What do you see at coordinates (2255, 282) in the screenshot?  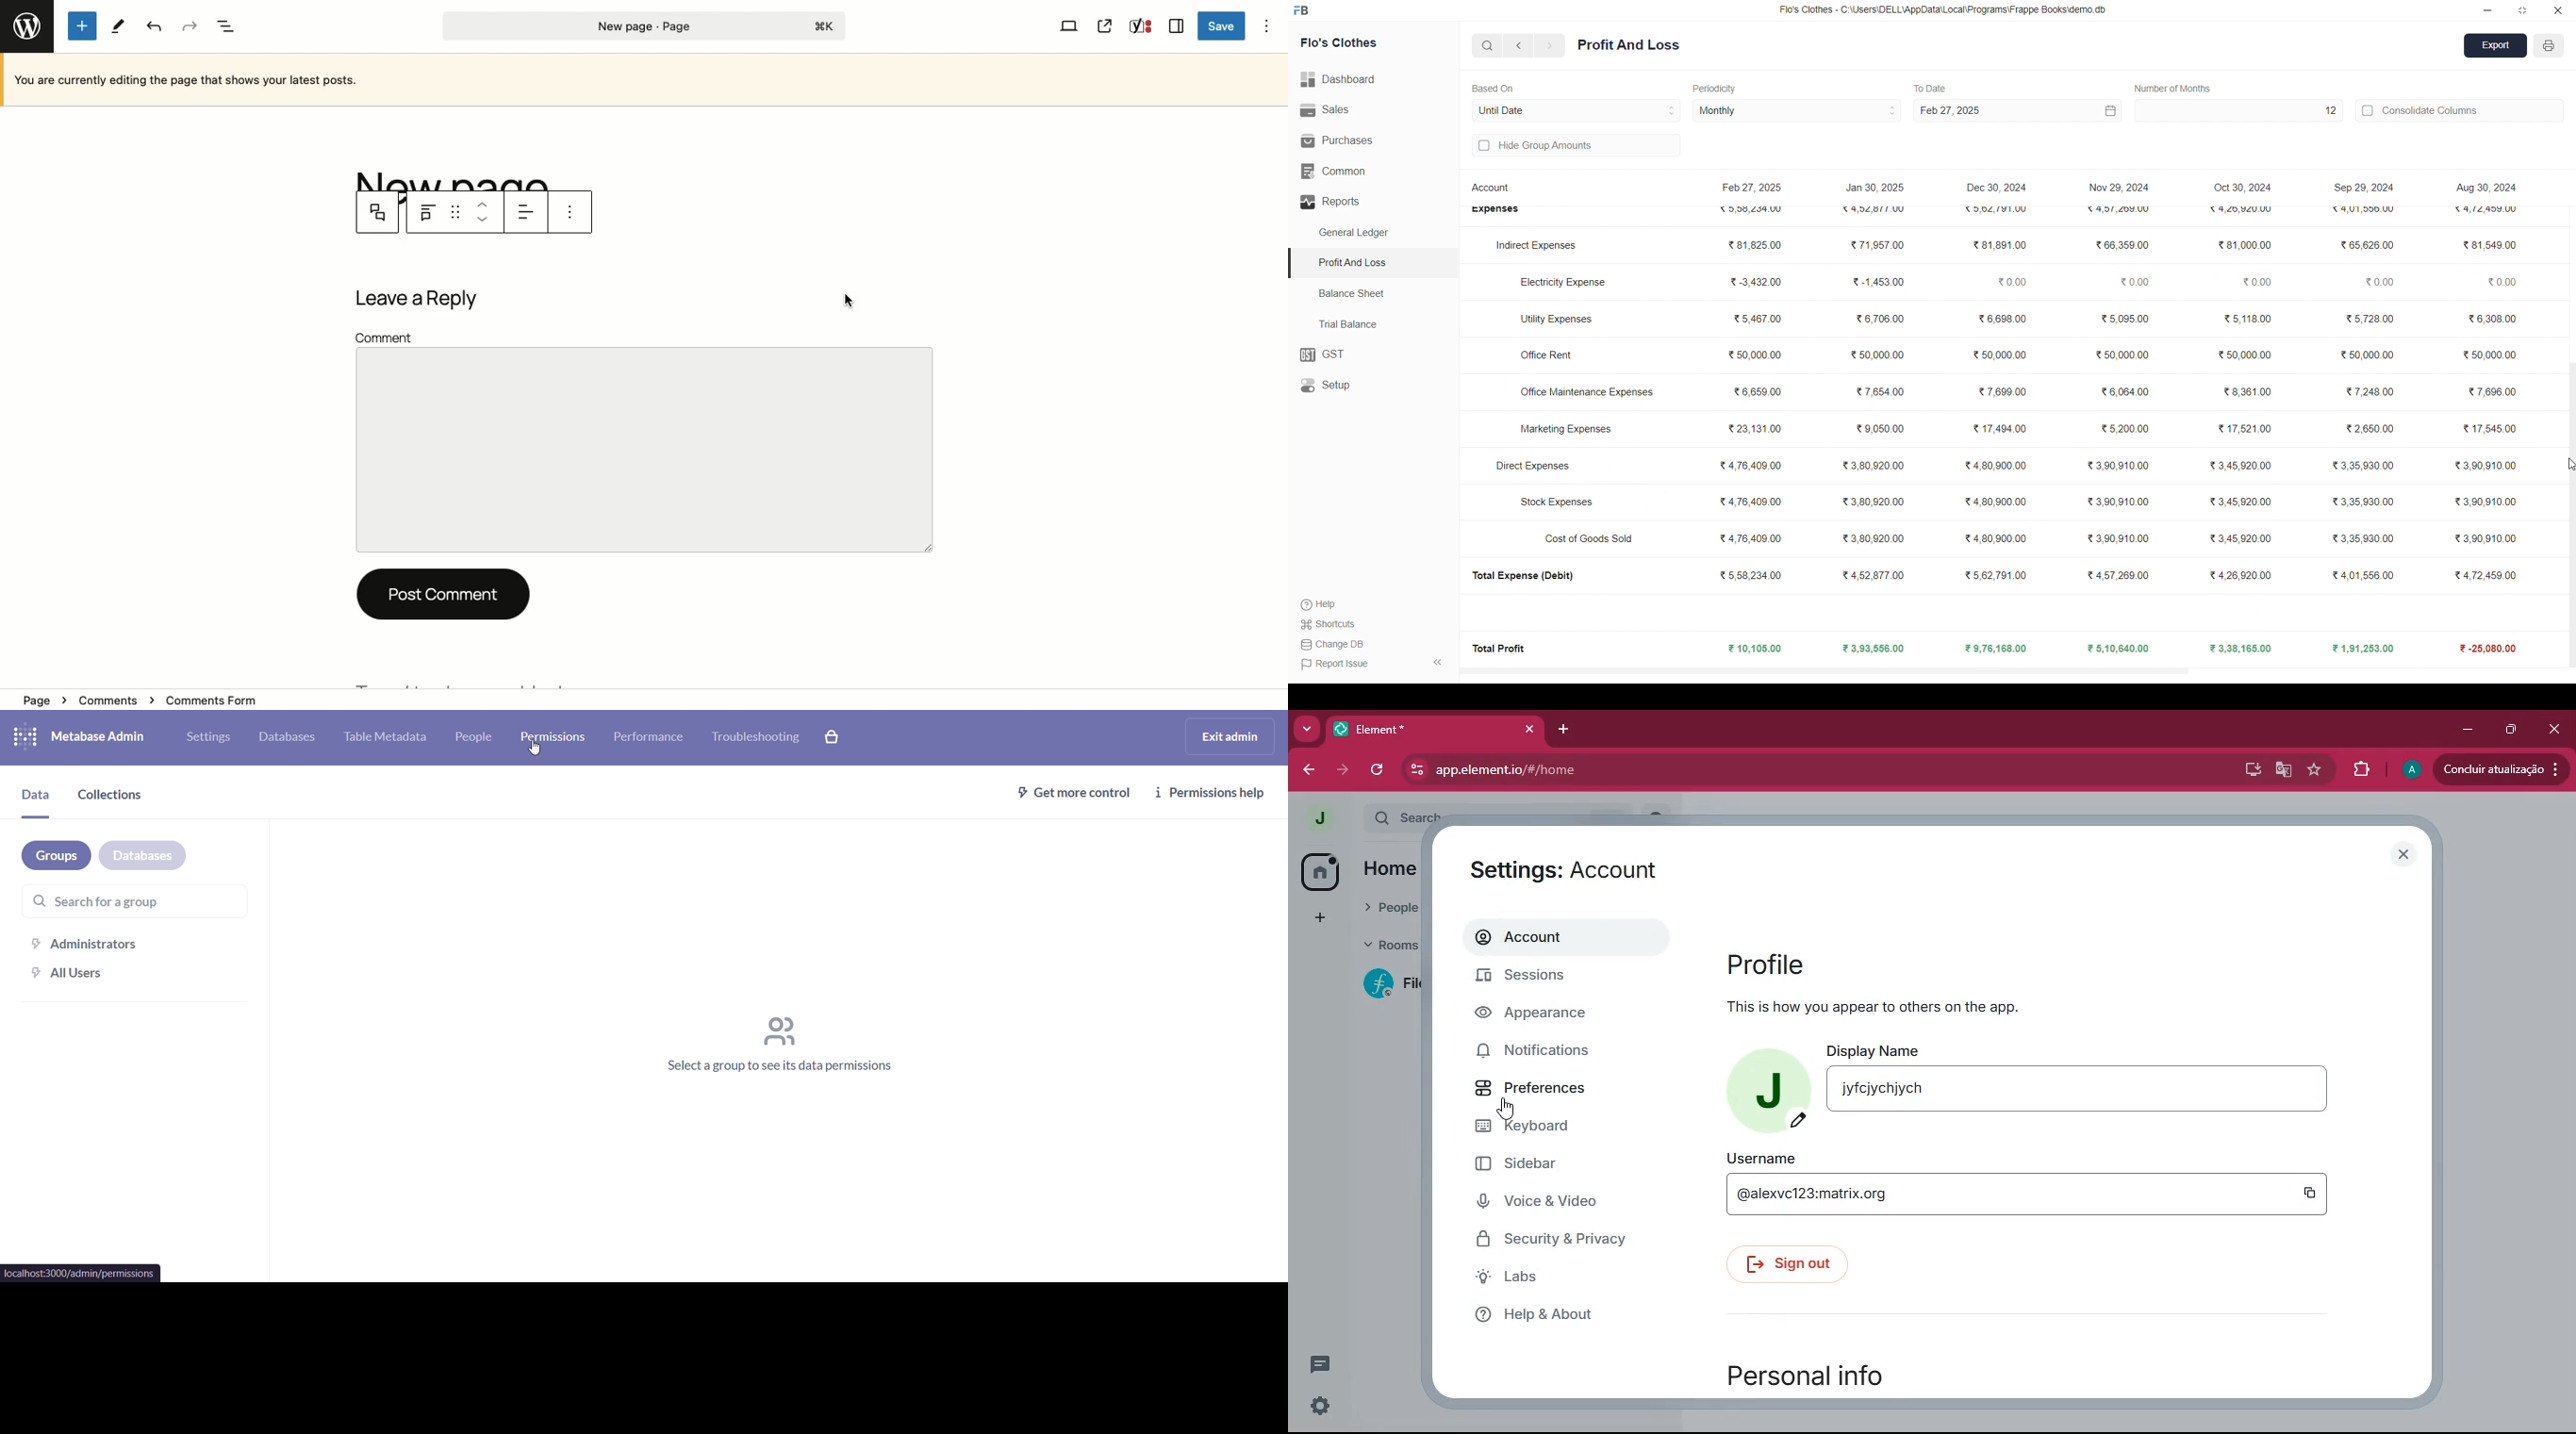 I see `₹0.00` at bounding box center [2255, 282].